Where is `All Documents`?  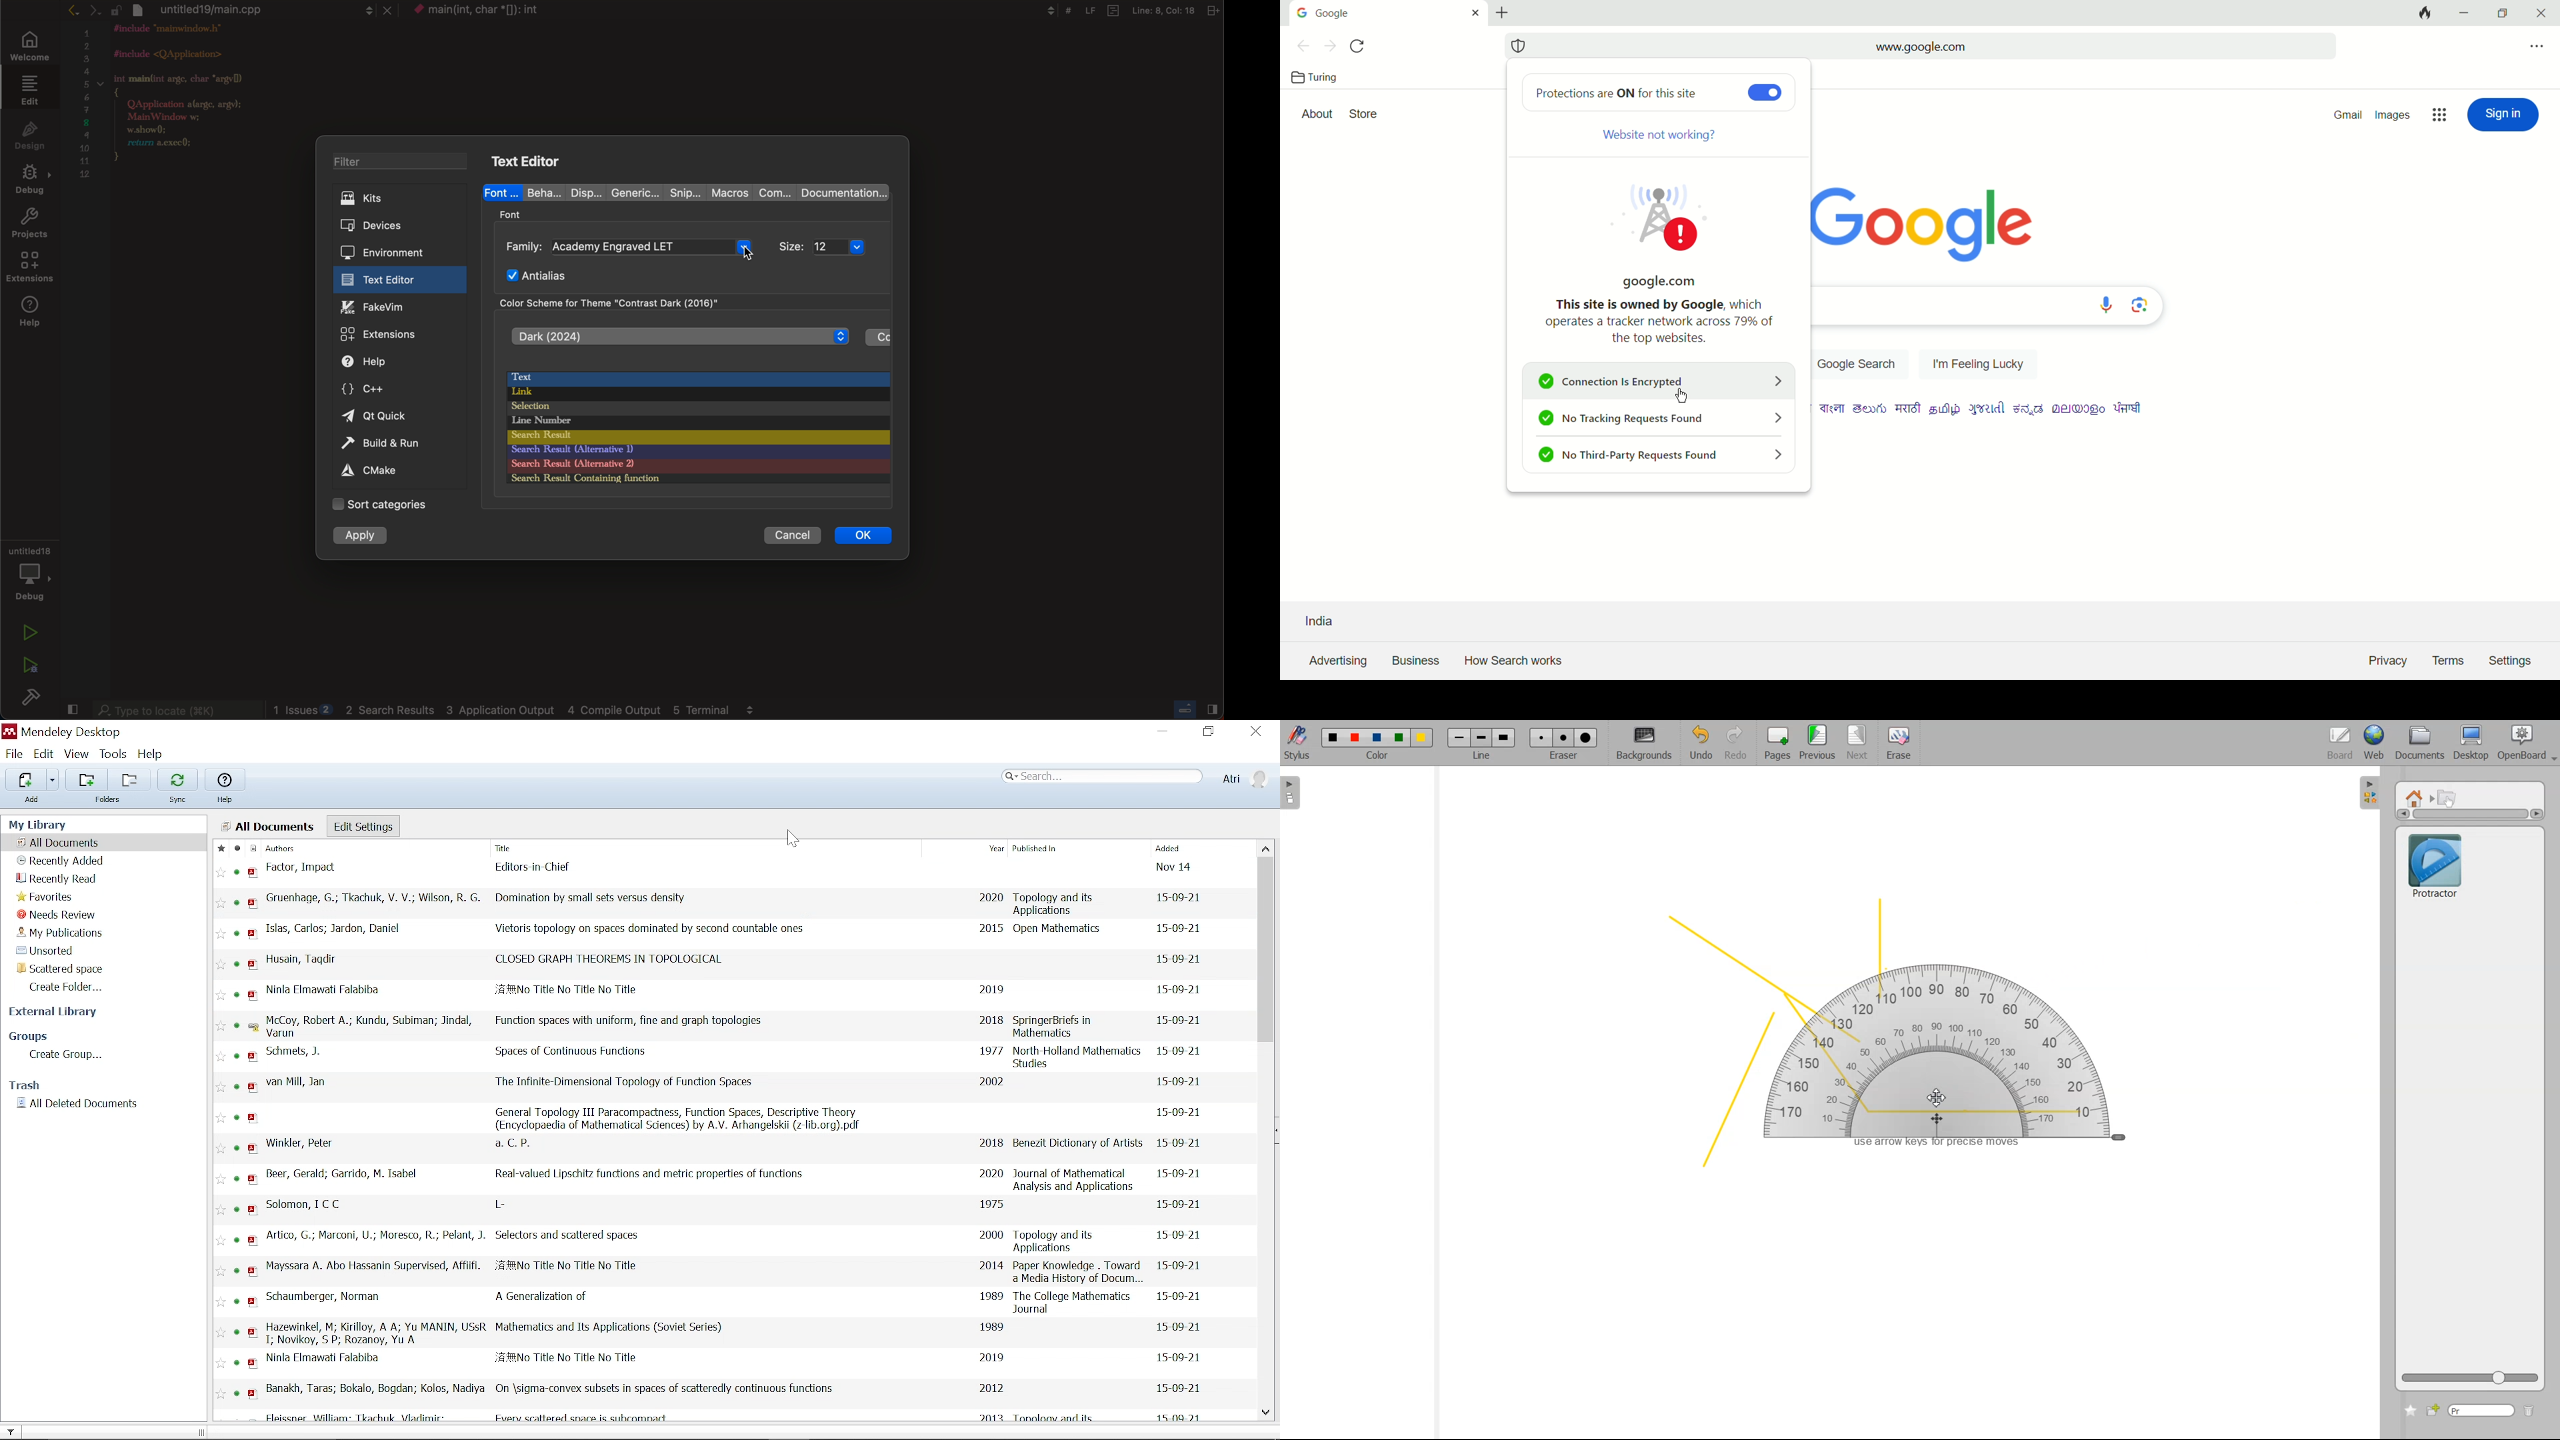
All Documents is located at coordinates (268, 826).